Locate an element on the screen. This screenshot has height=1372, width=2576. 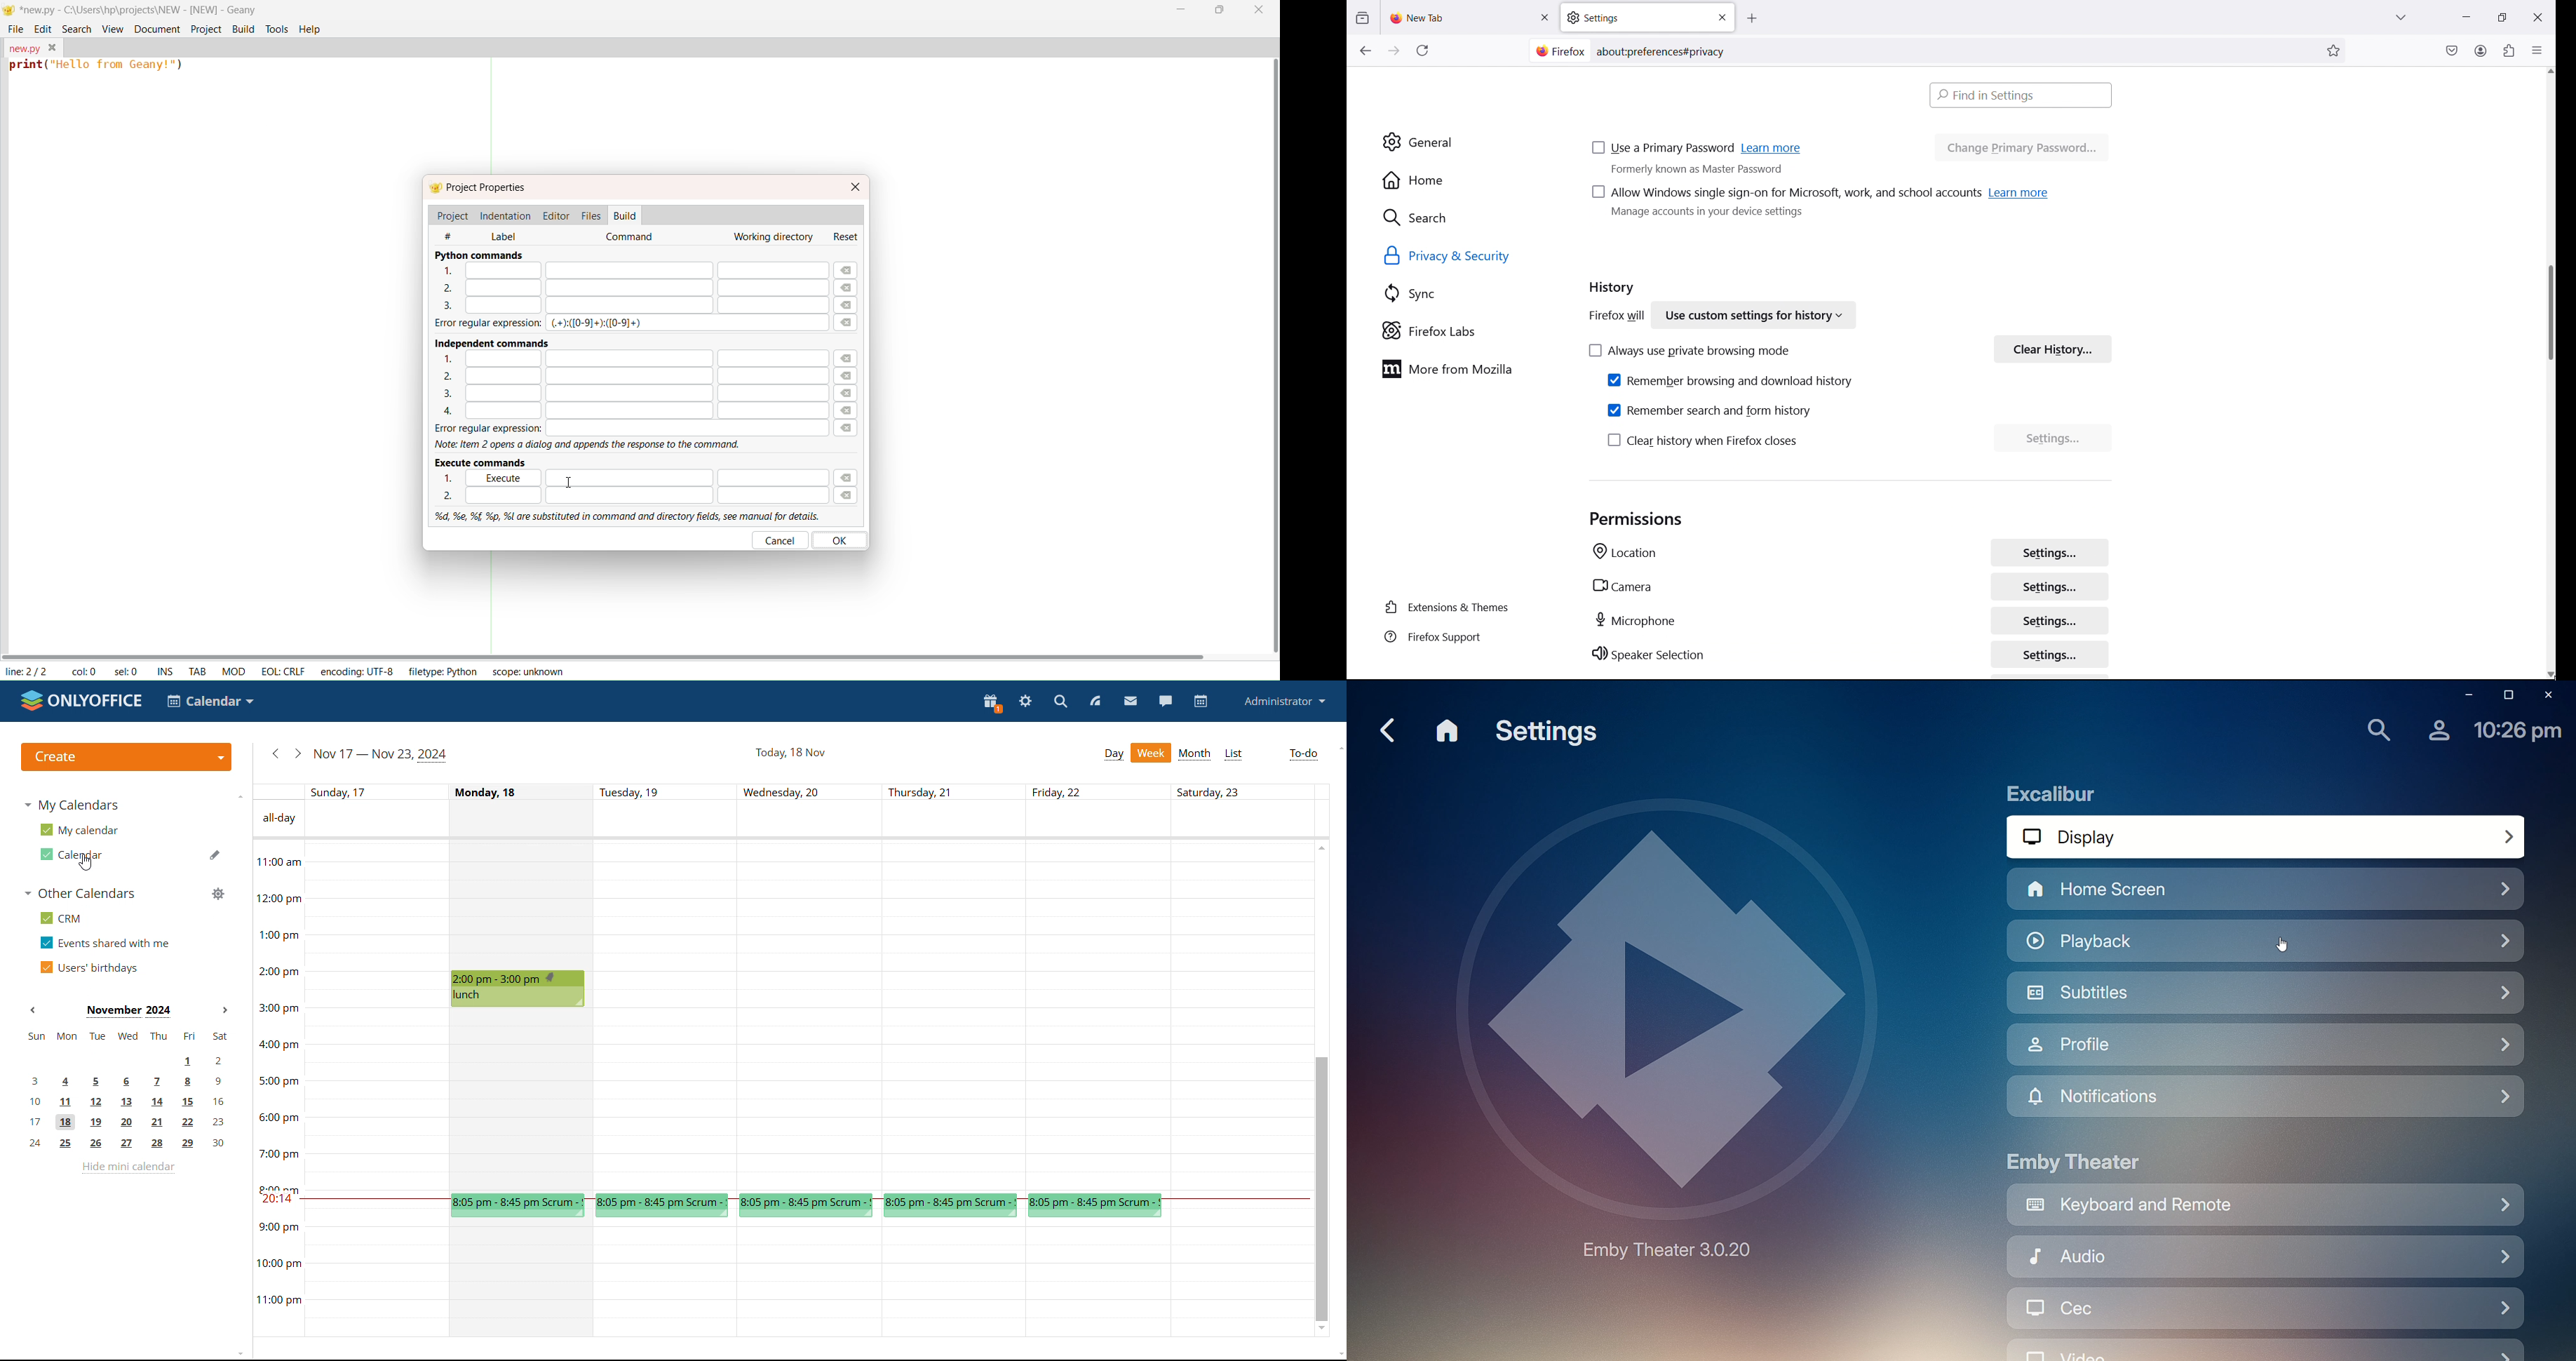
create is located at coordinates (126, 757).